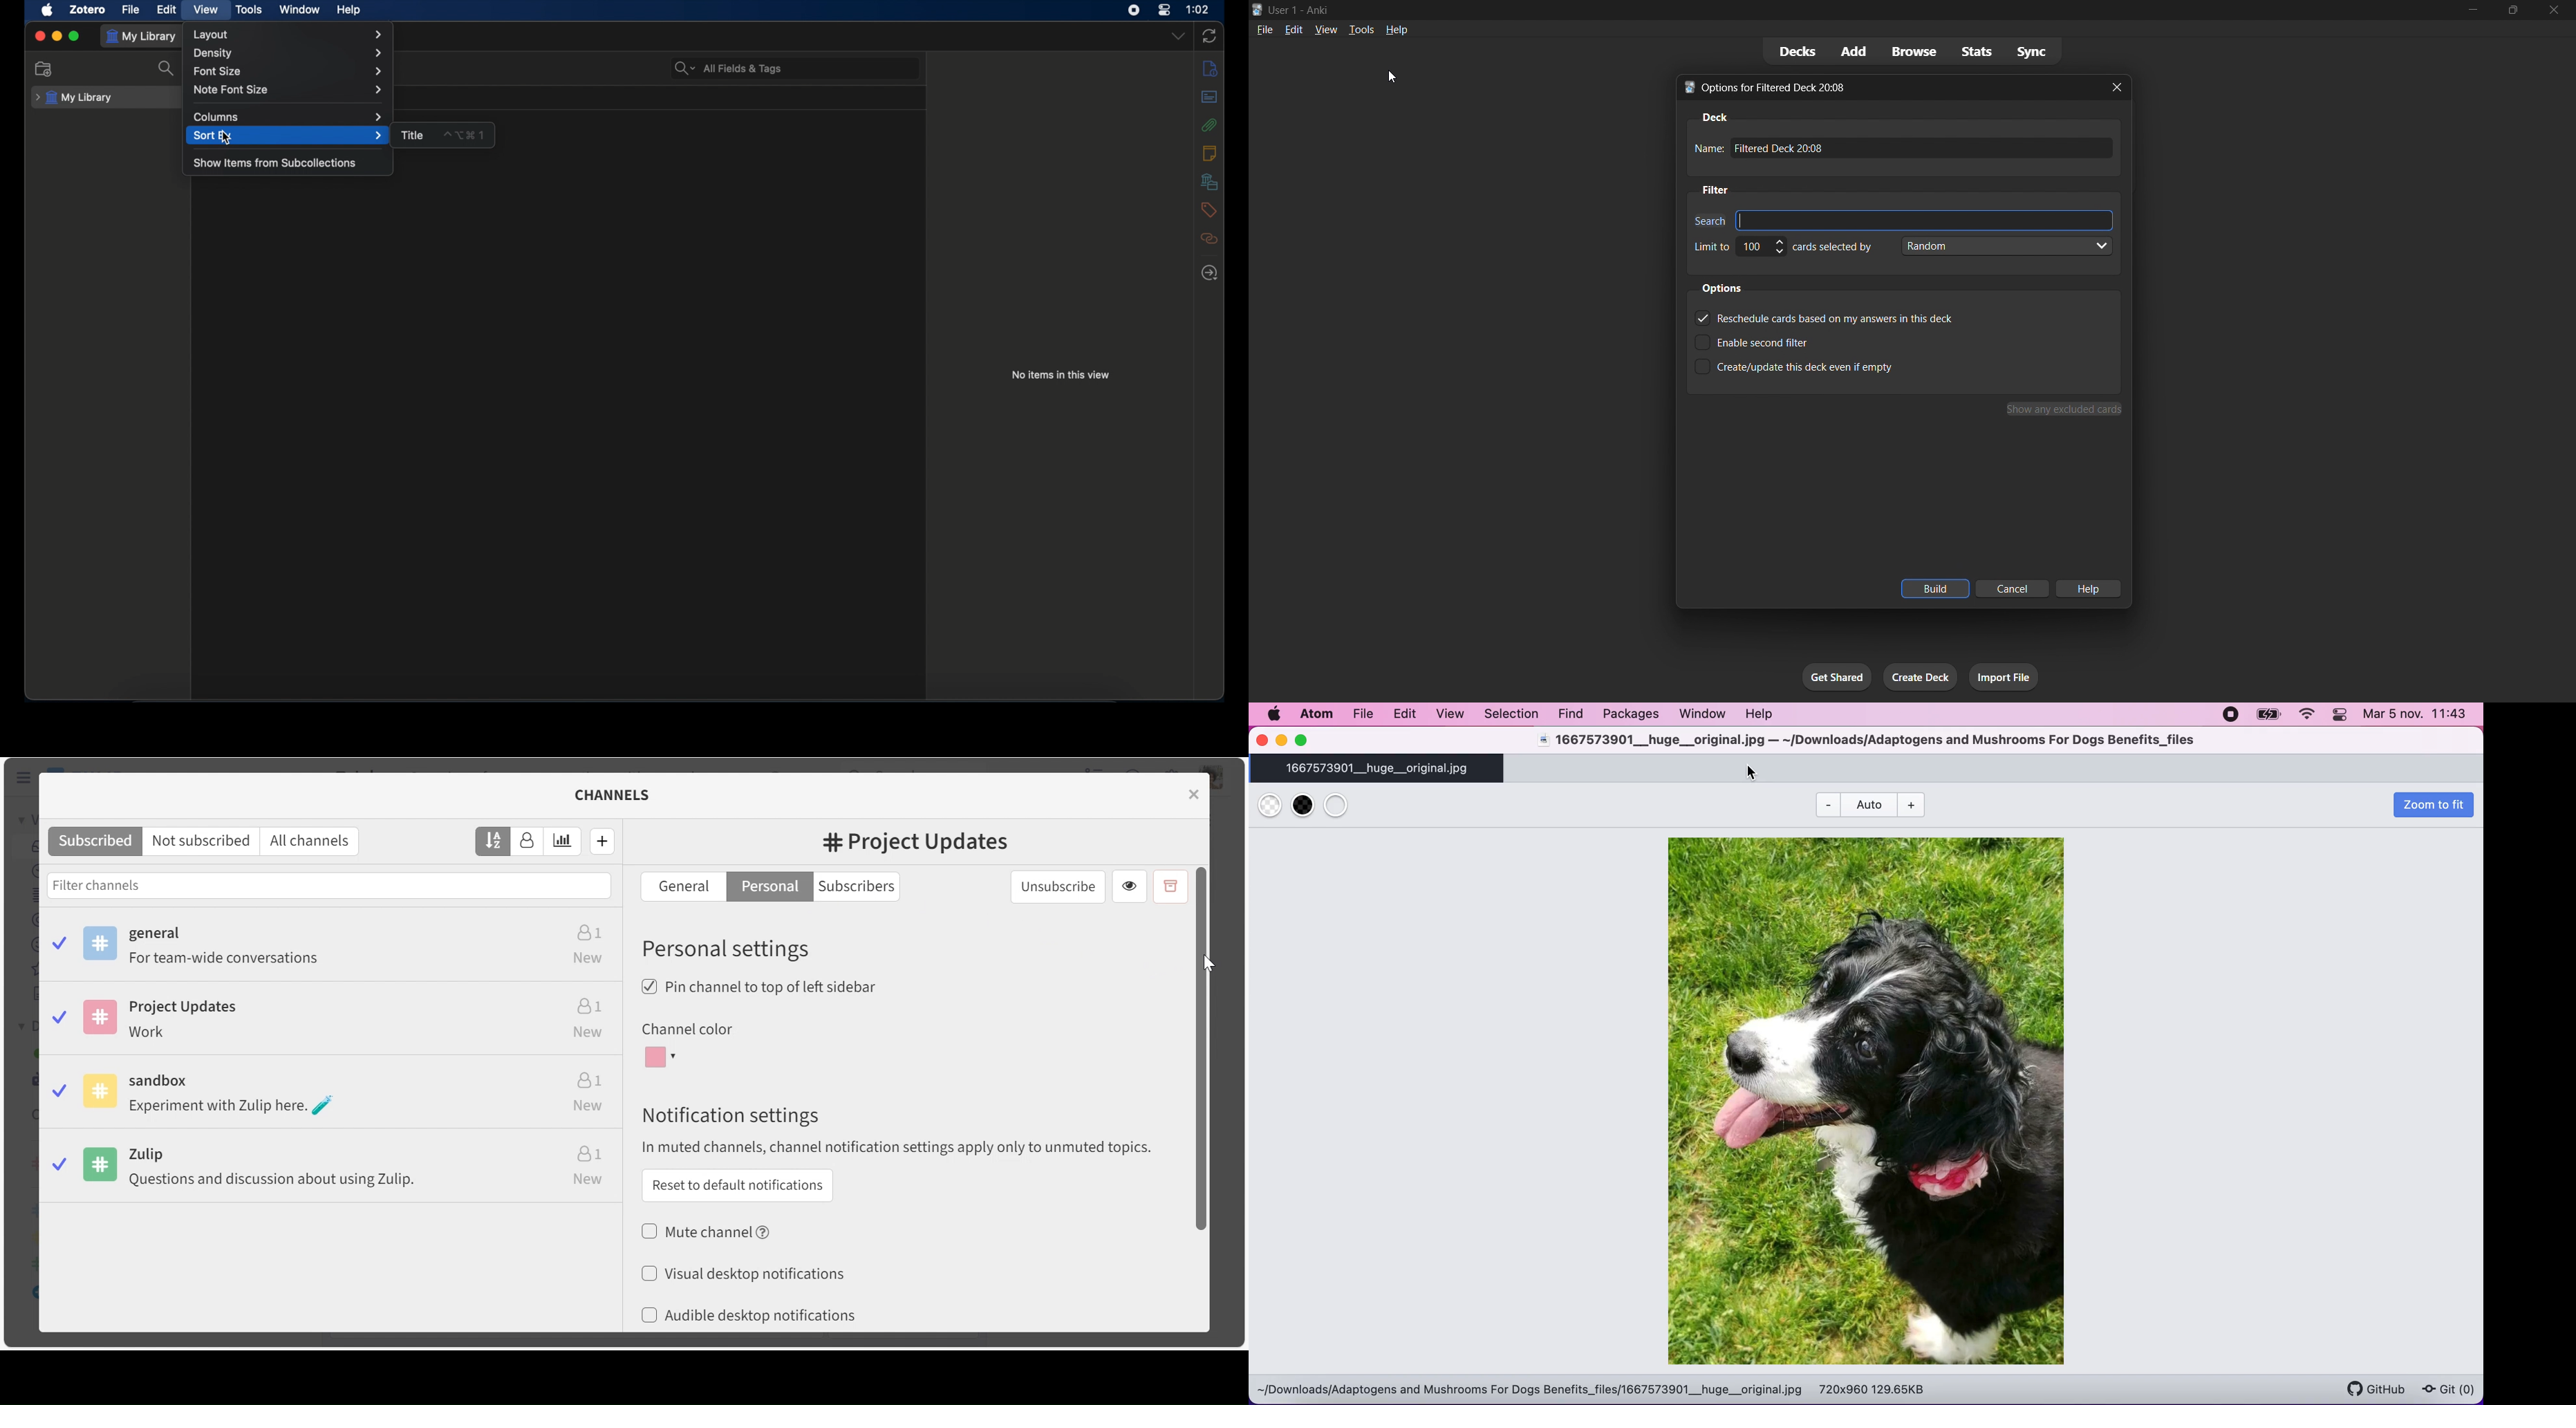  I want to click on info, so click(1210, 69).